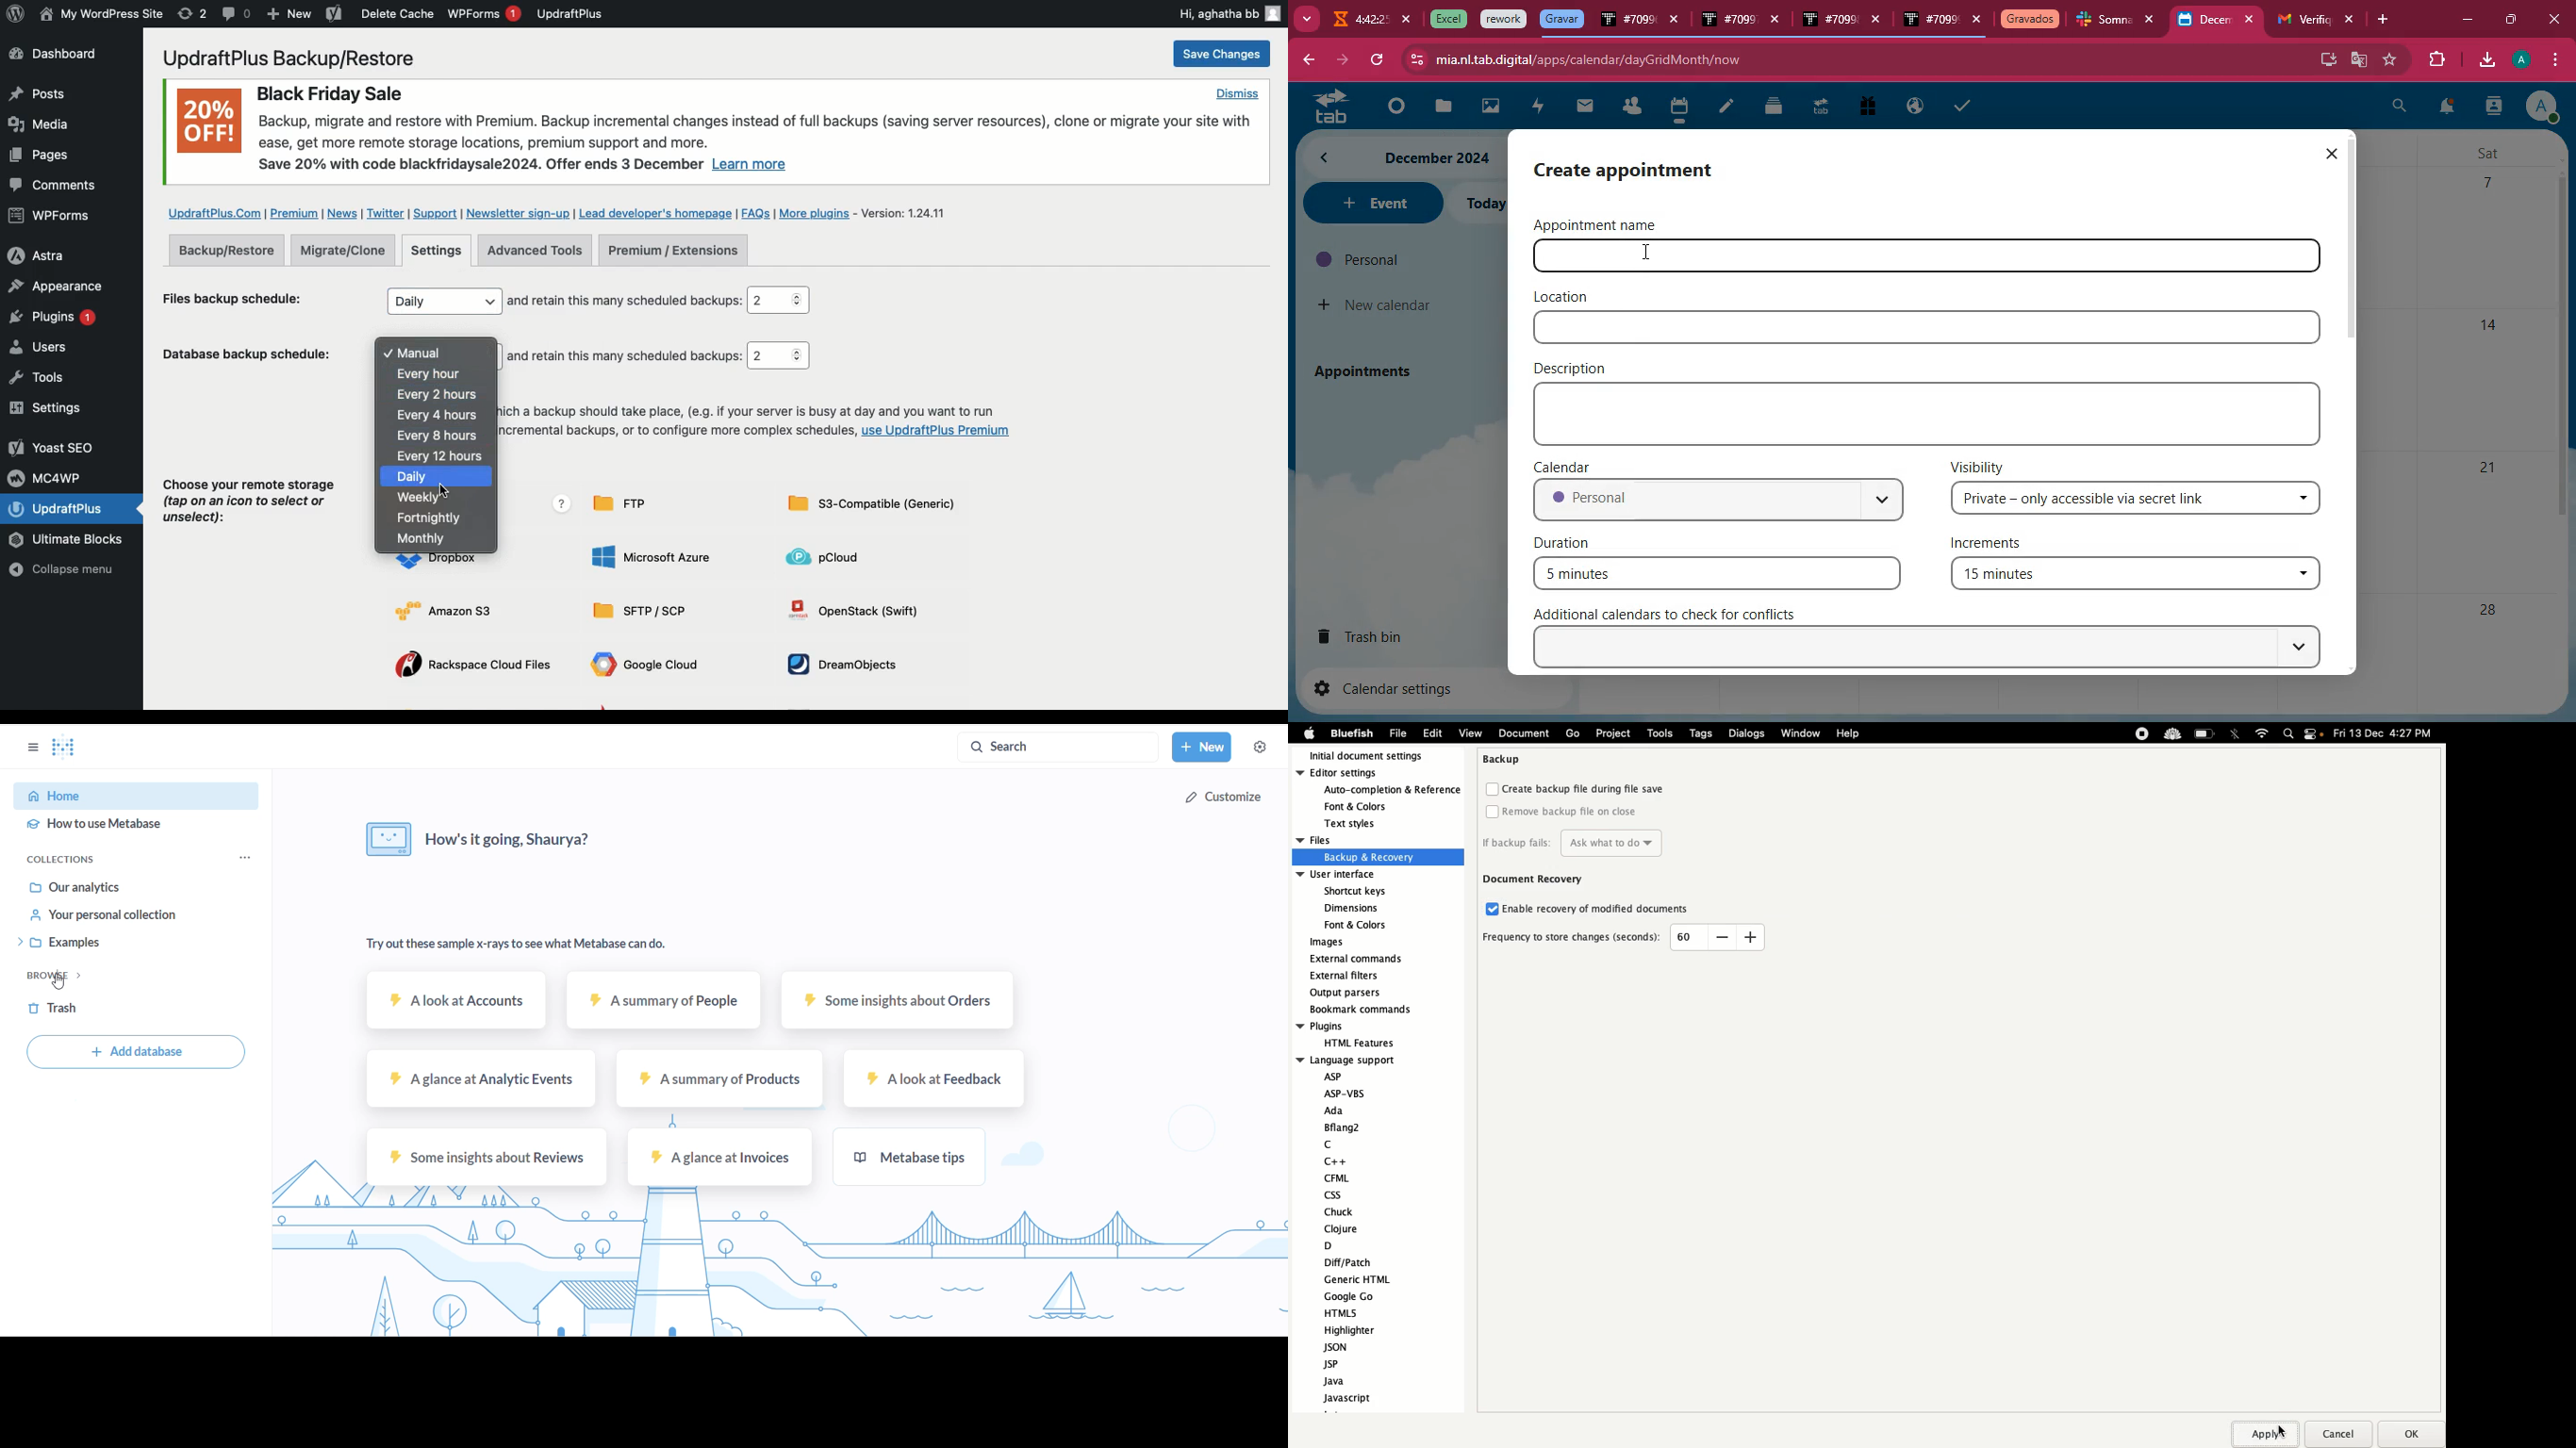 This screenshot has height=1456, width=2576. Describe the element at coordinates (438, 251) in the screenshot. I see `Settings` at that location.